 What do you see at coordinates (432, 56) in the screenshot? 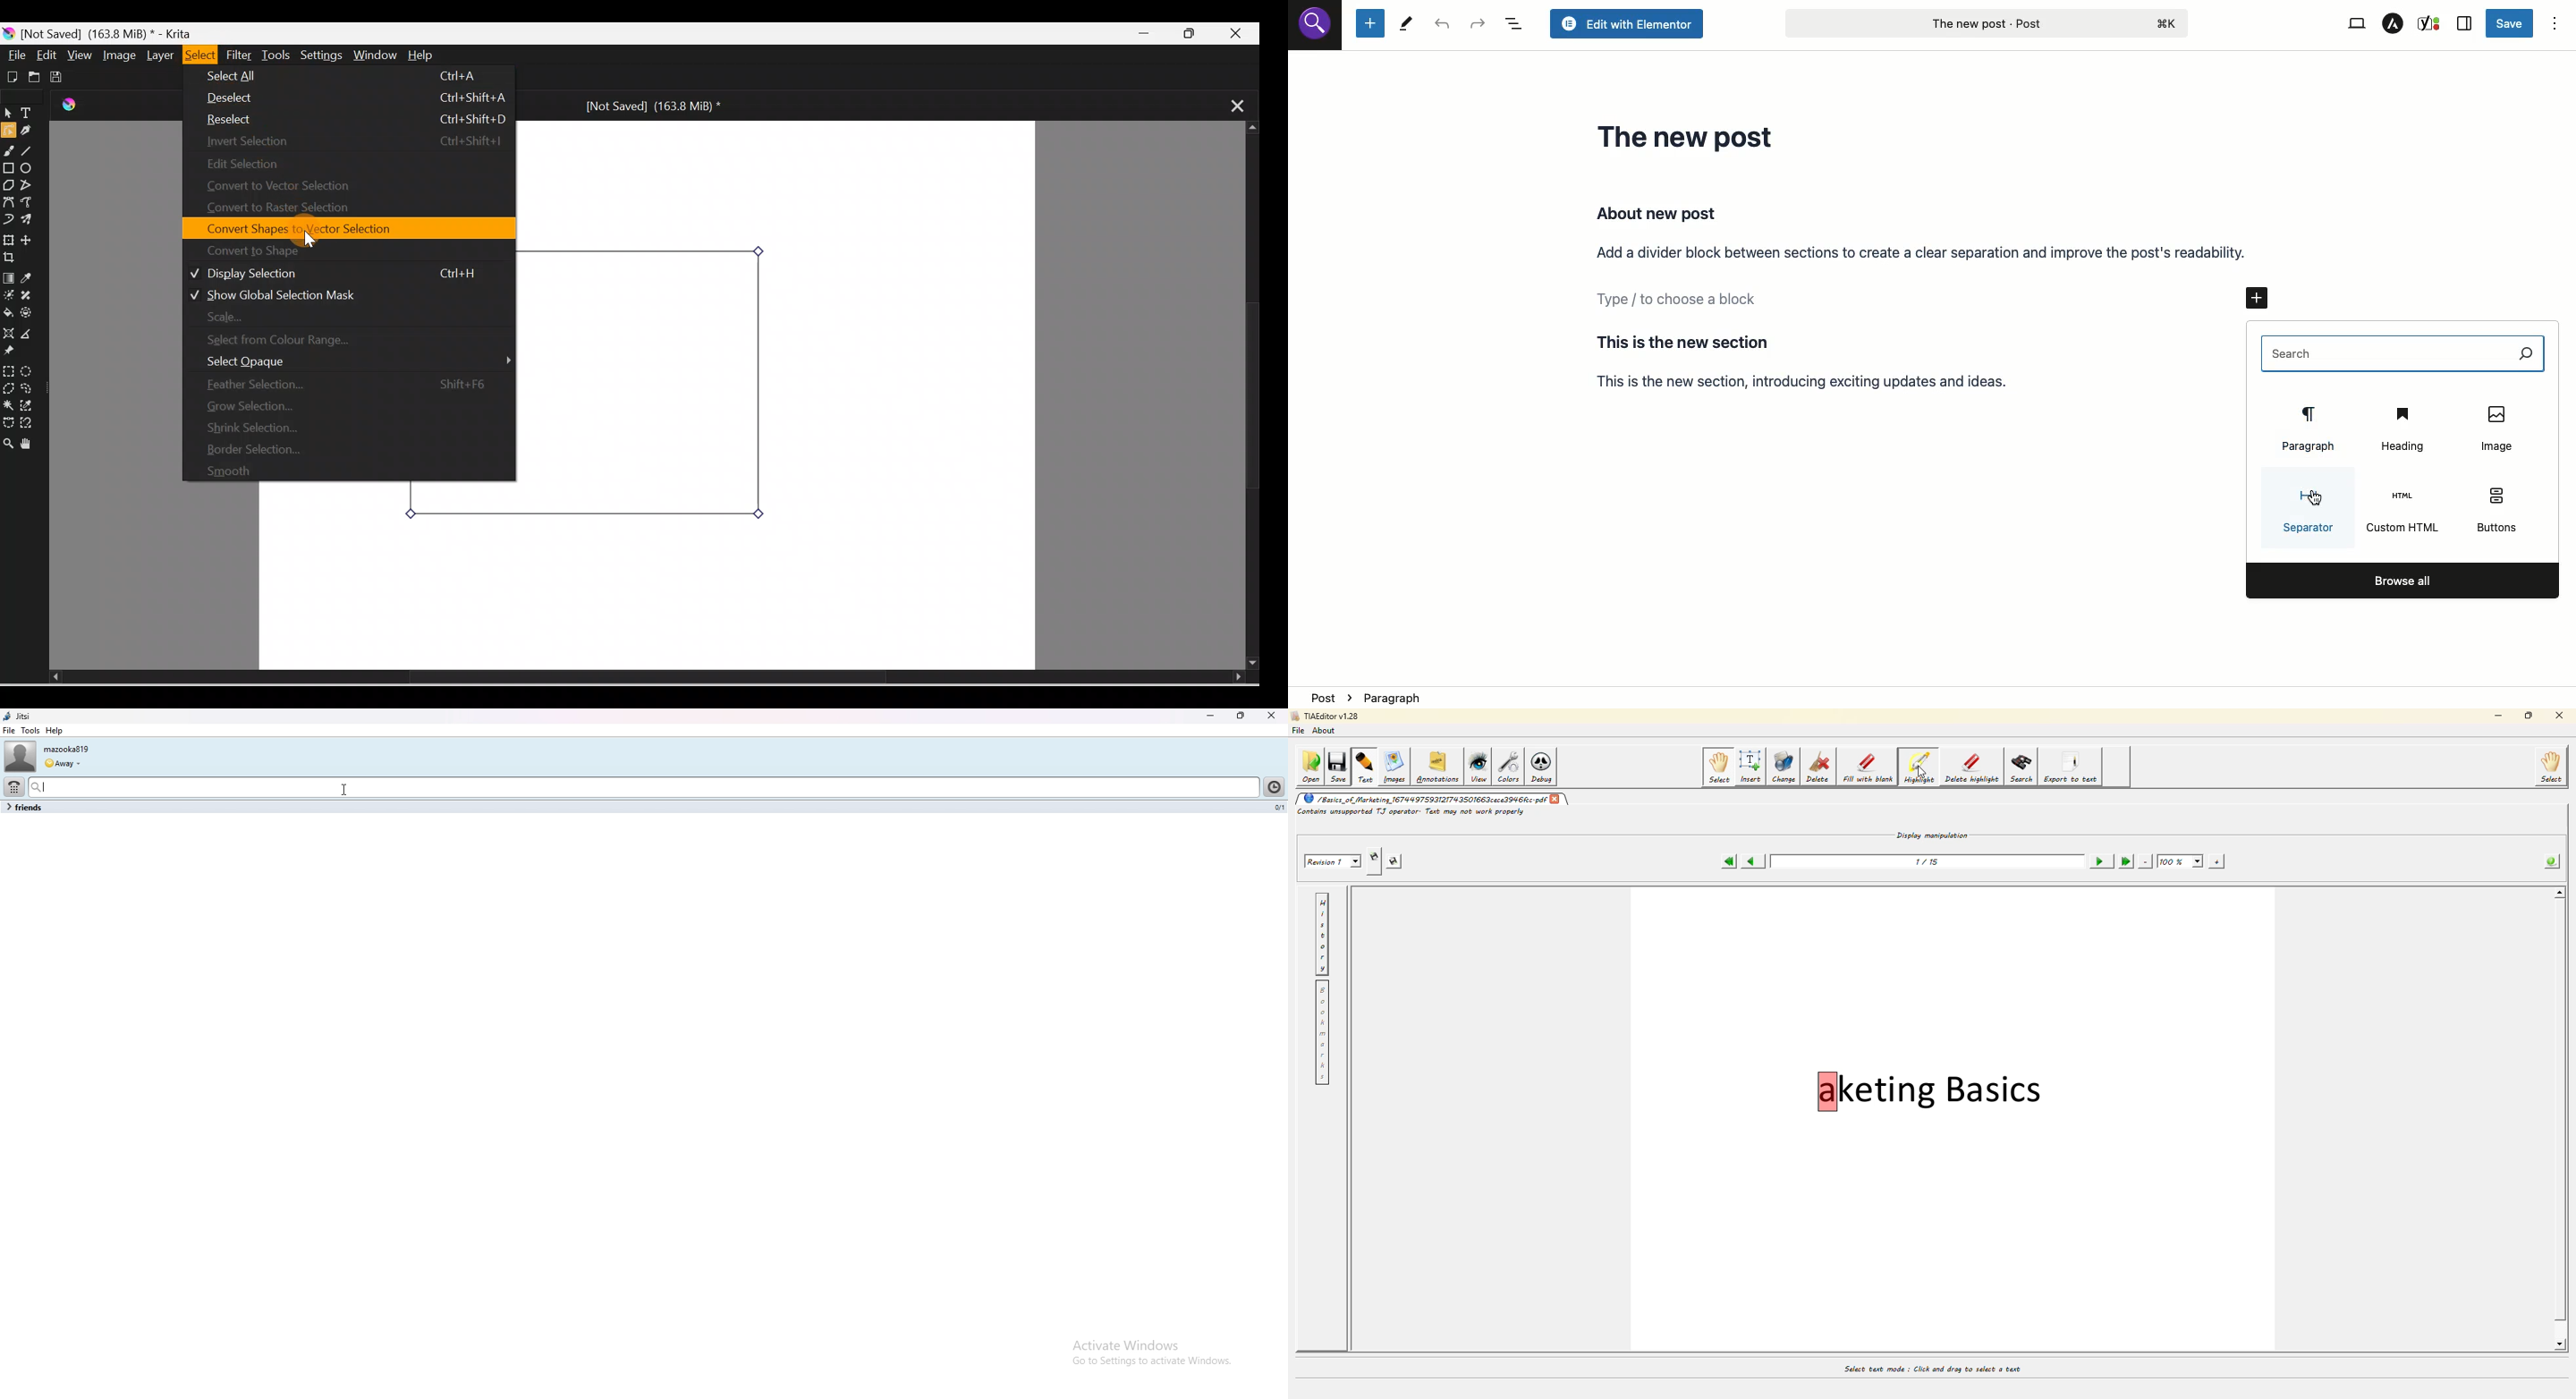
I see `Help` at bounding box center [432, 56].